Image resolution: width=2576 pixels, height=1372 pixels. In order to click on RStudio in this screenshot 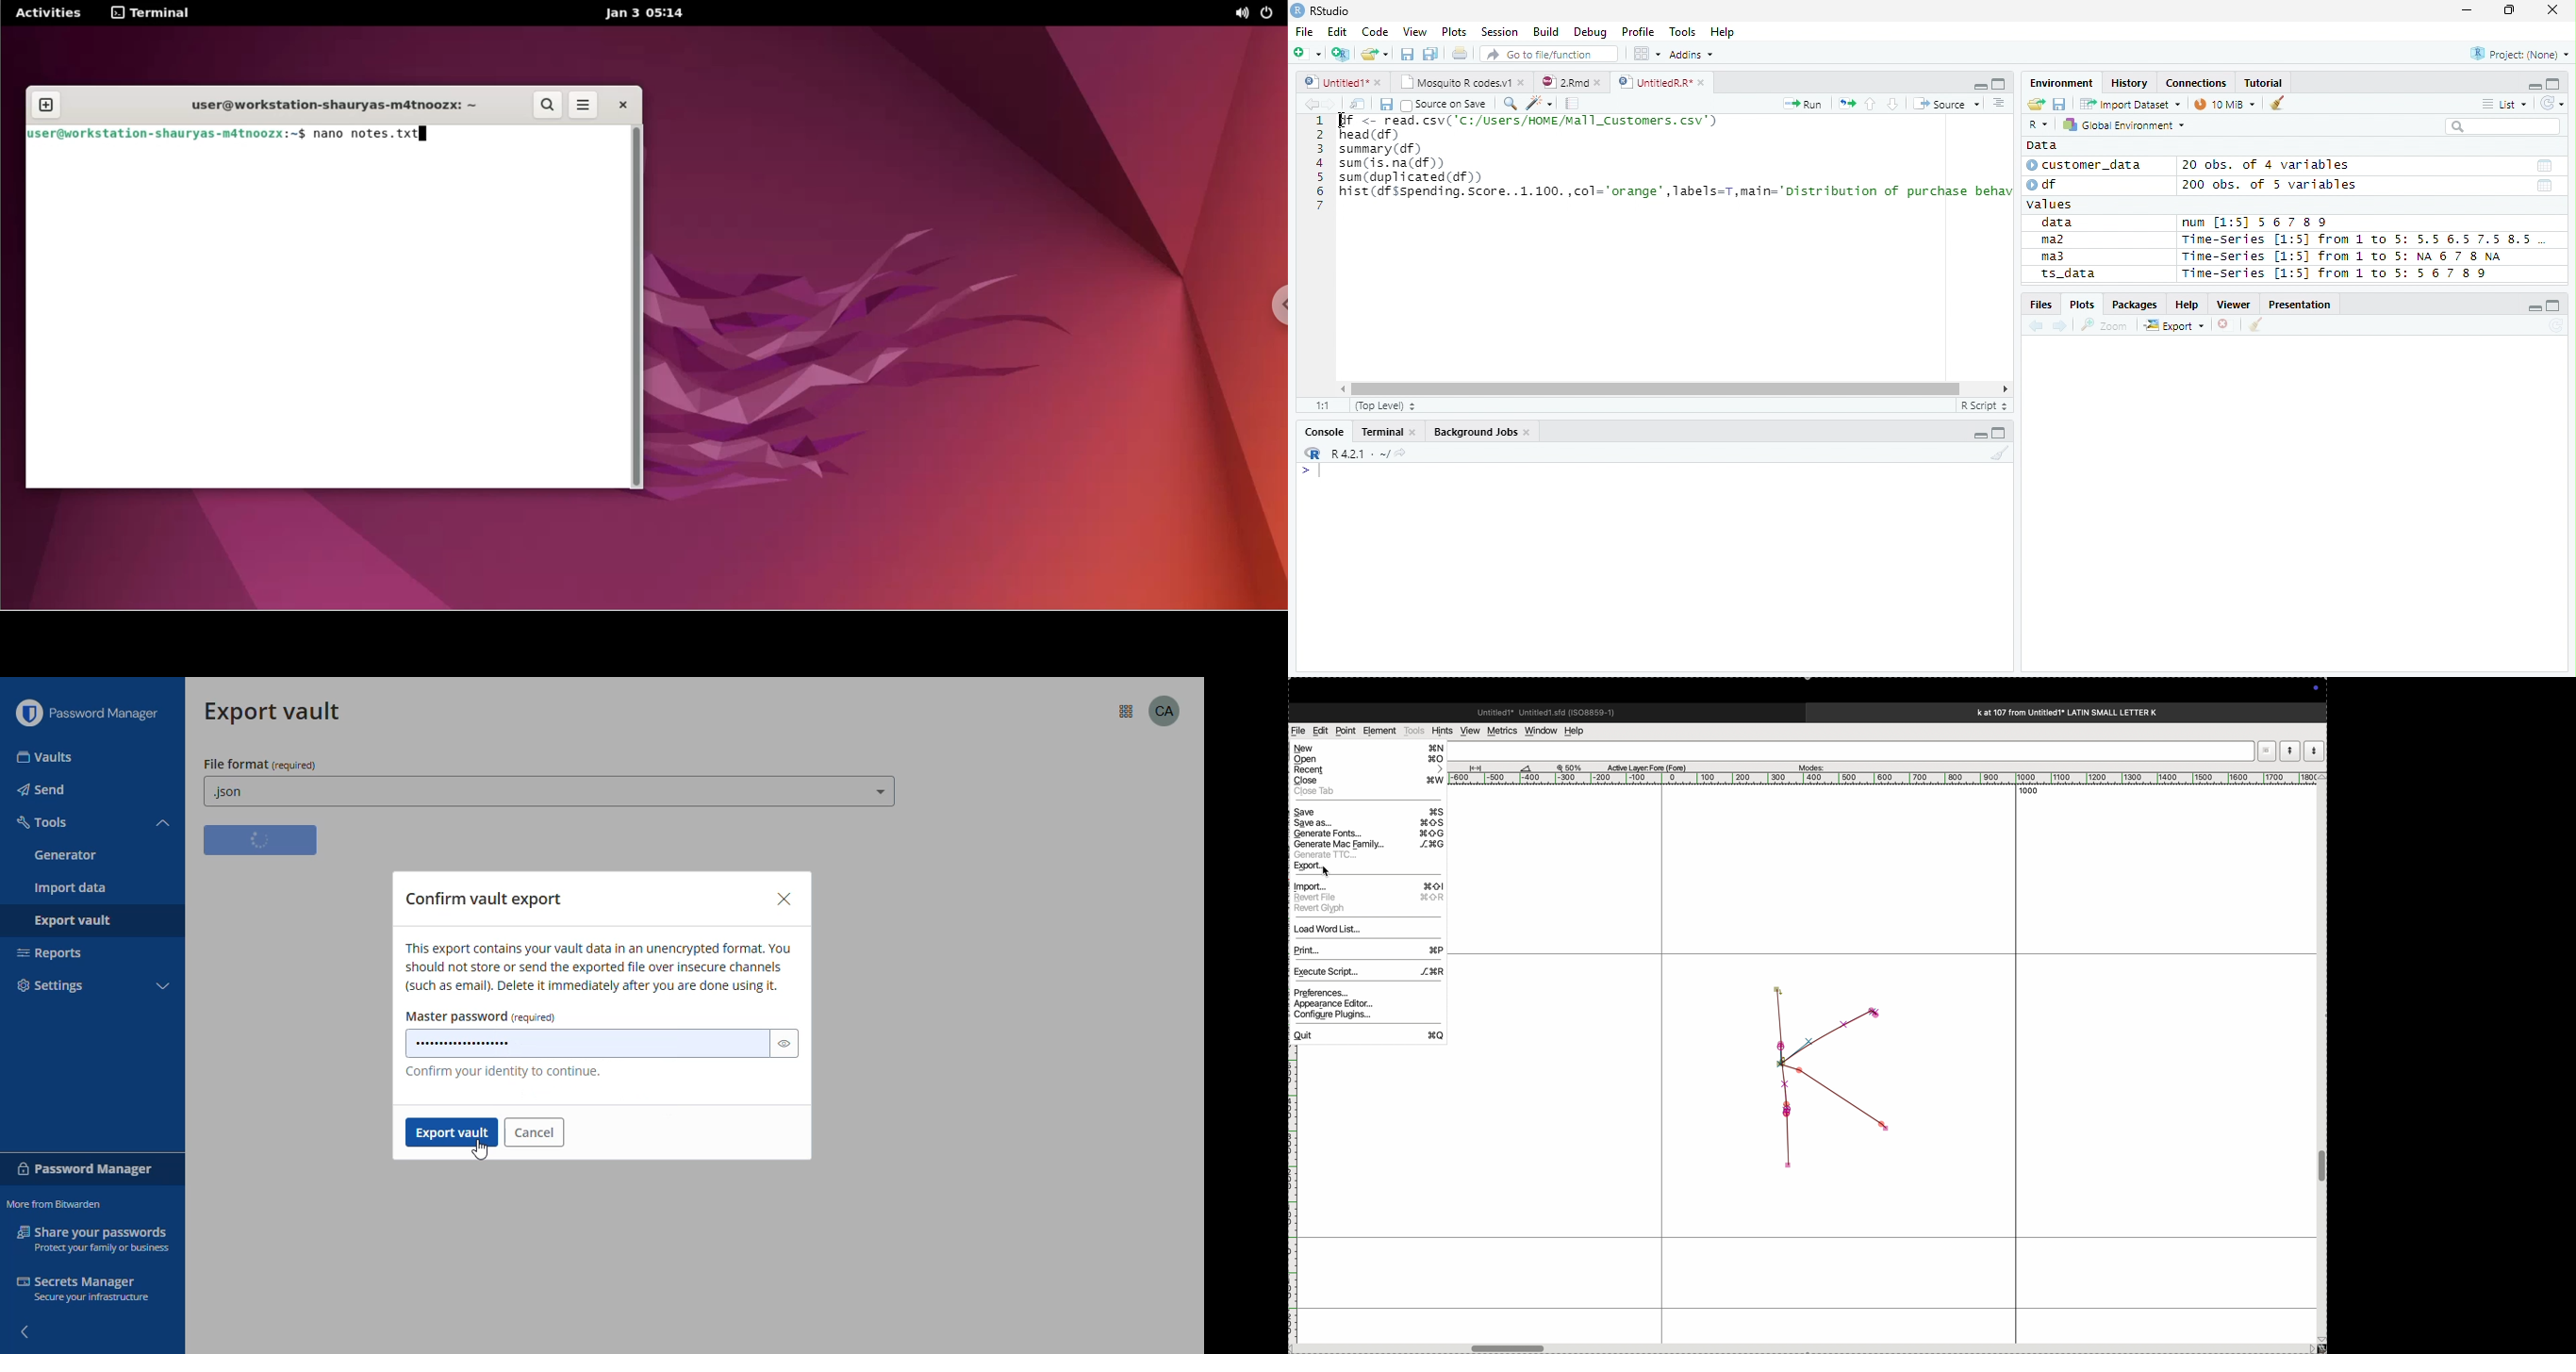, I will do `click(1321, 11)`.